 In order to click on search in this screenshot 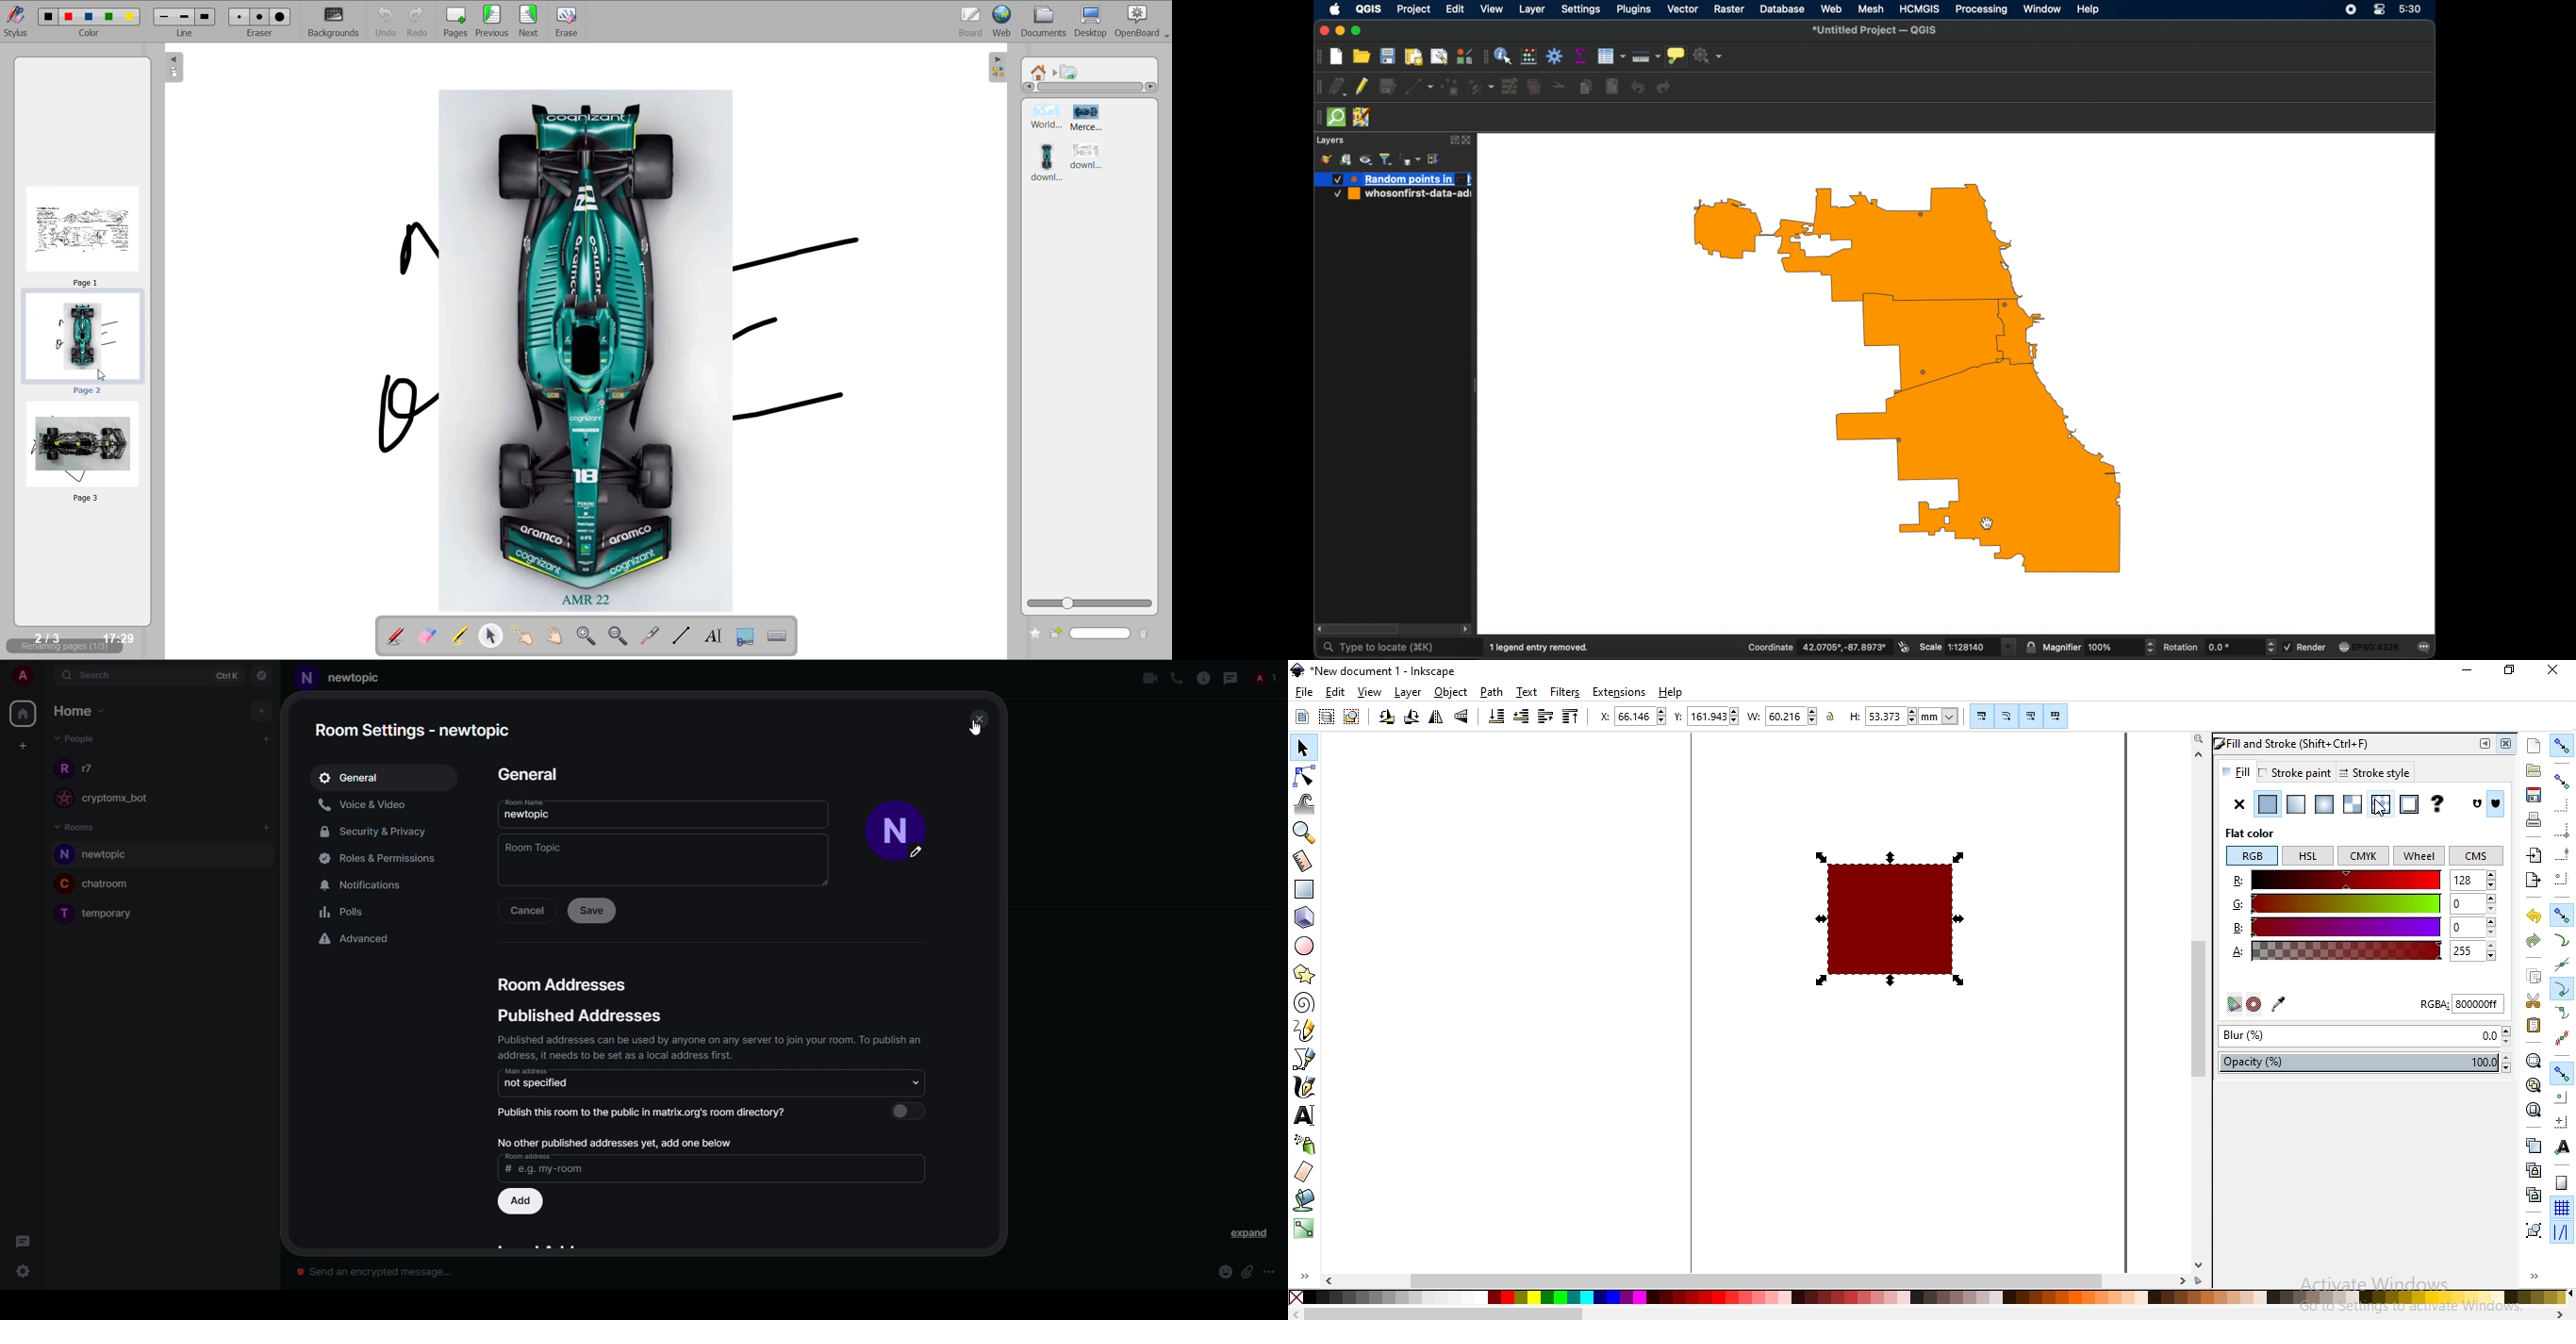, I will do `click(94, 676)`.